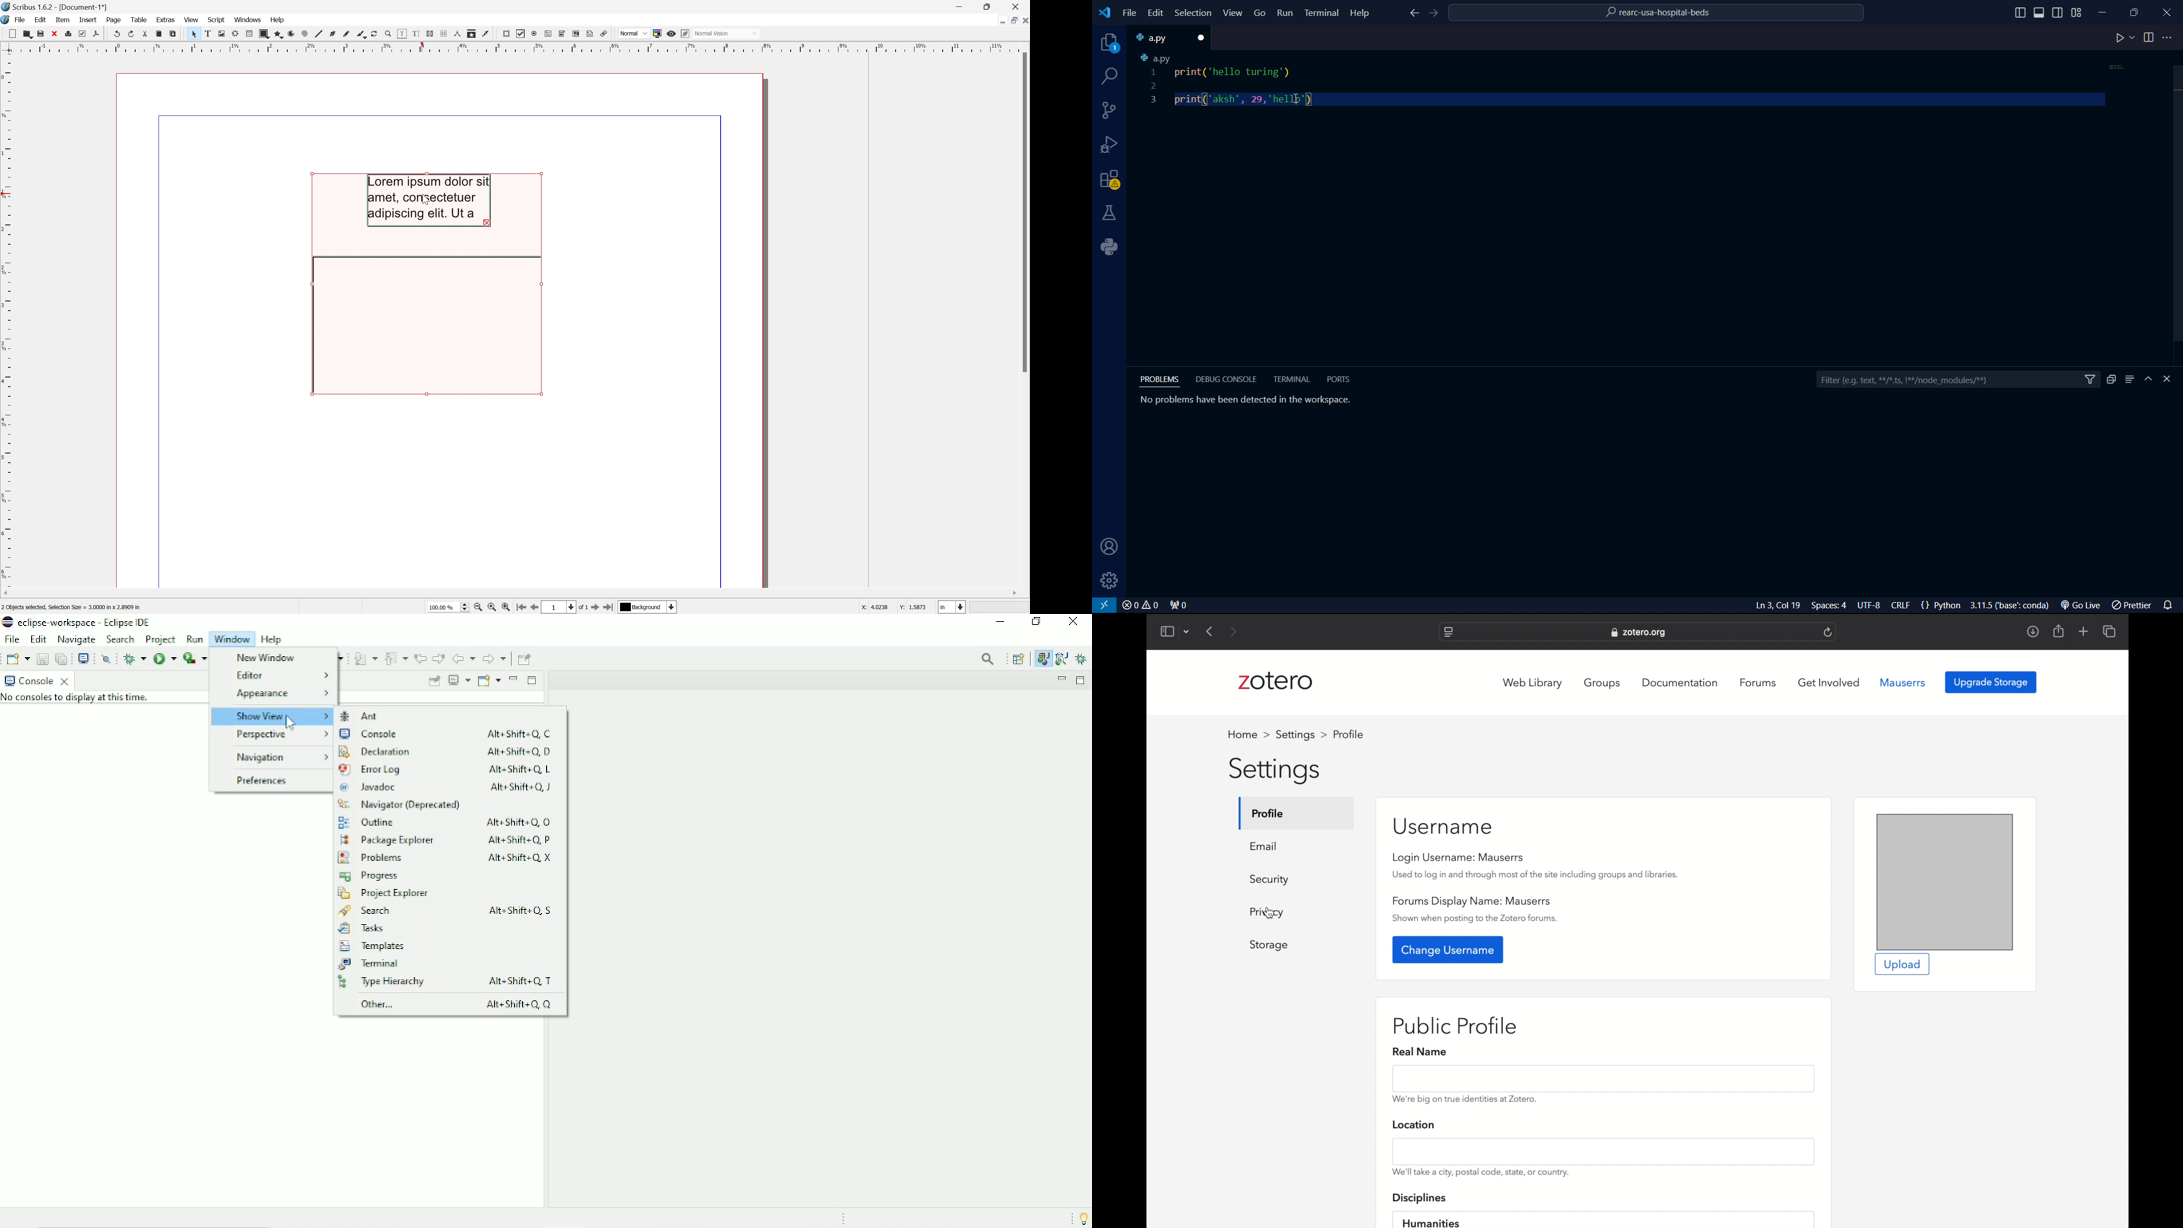 Image resolution: width=2184 pixels, height=1232 pixels. Describe the element at coordinates (514, 47) in the screenshot. I see `Scale` at that location.